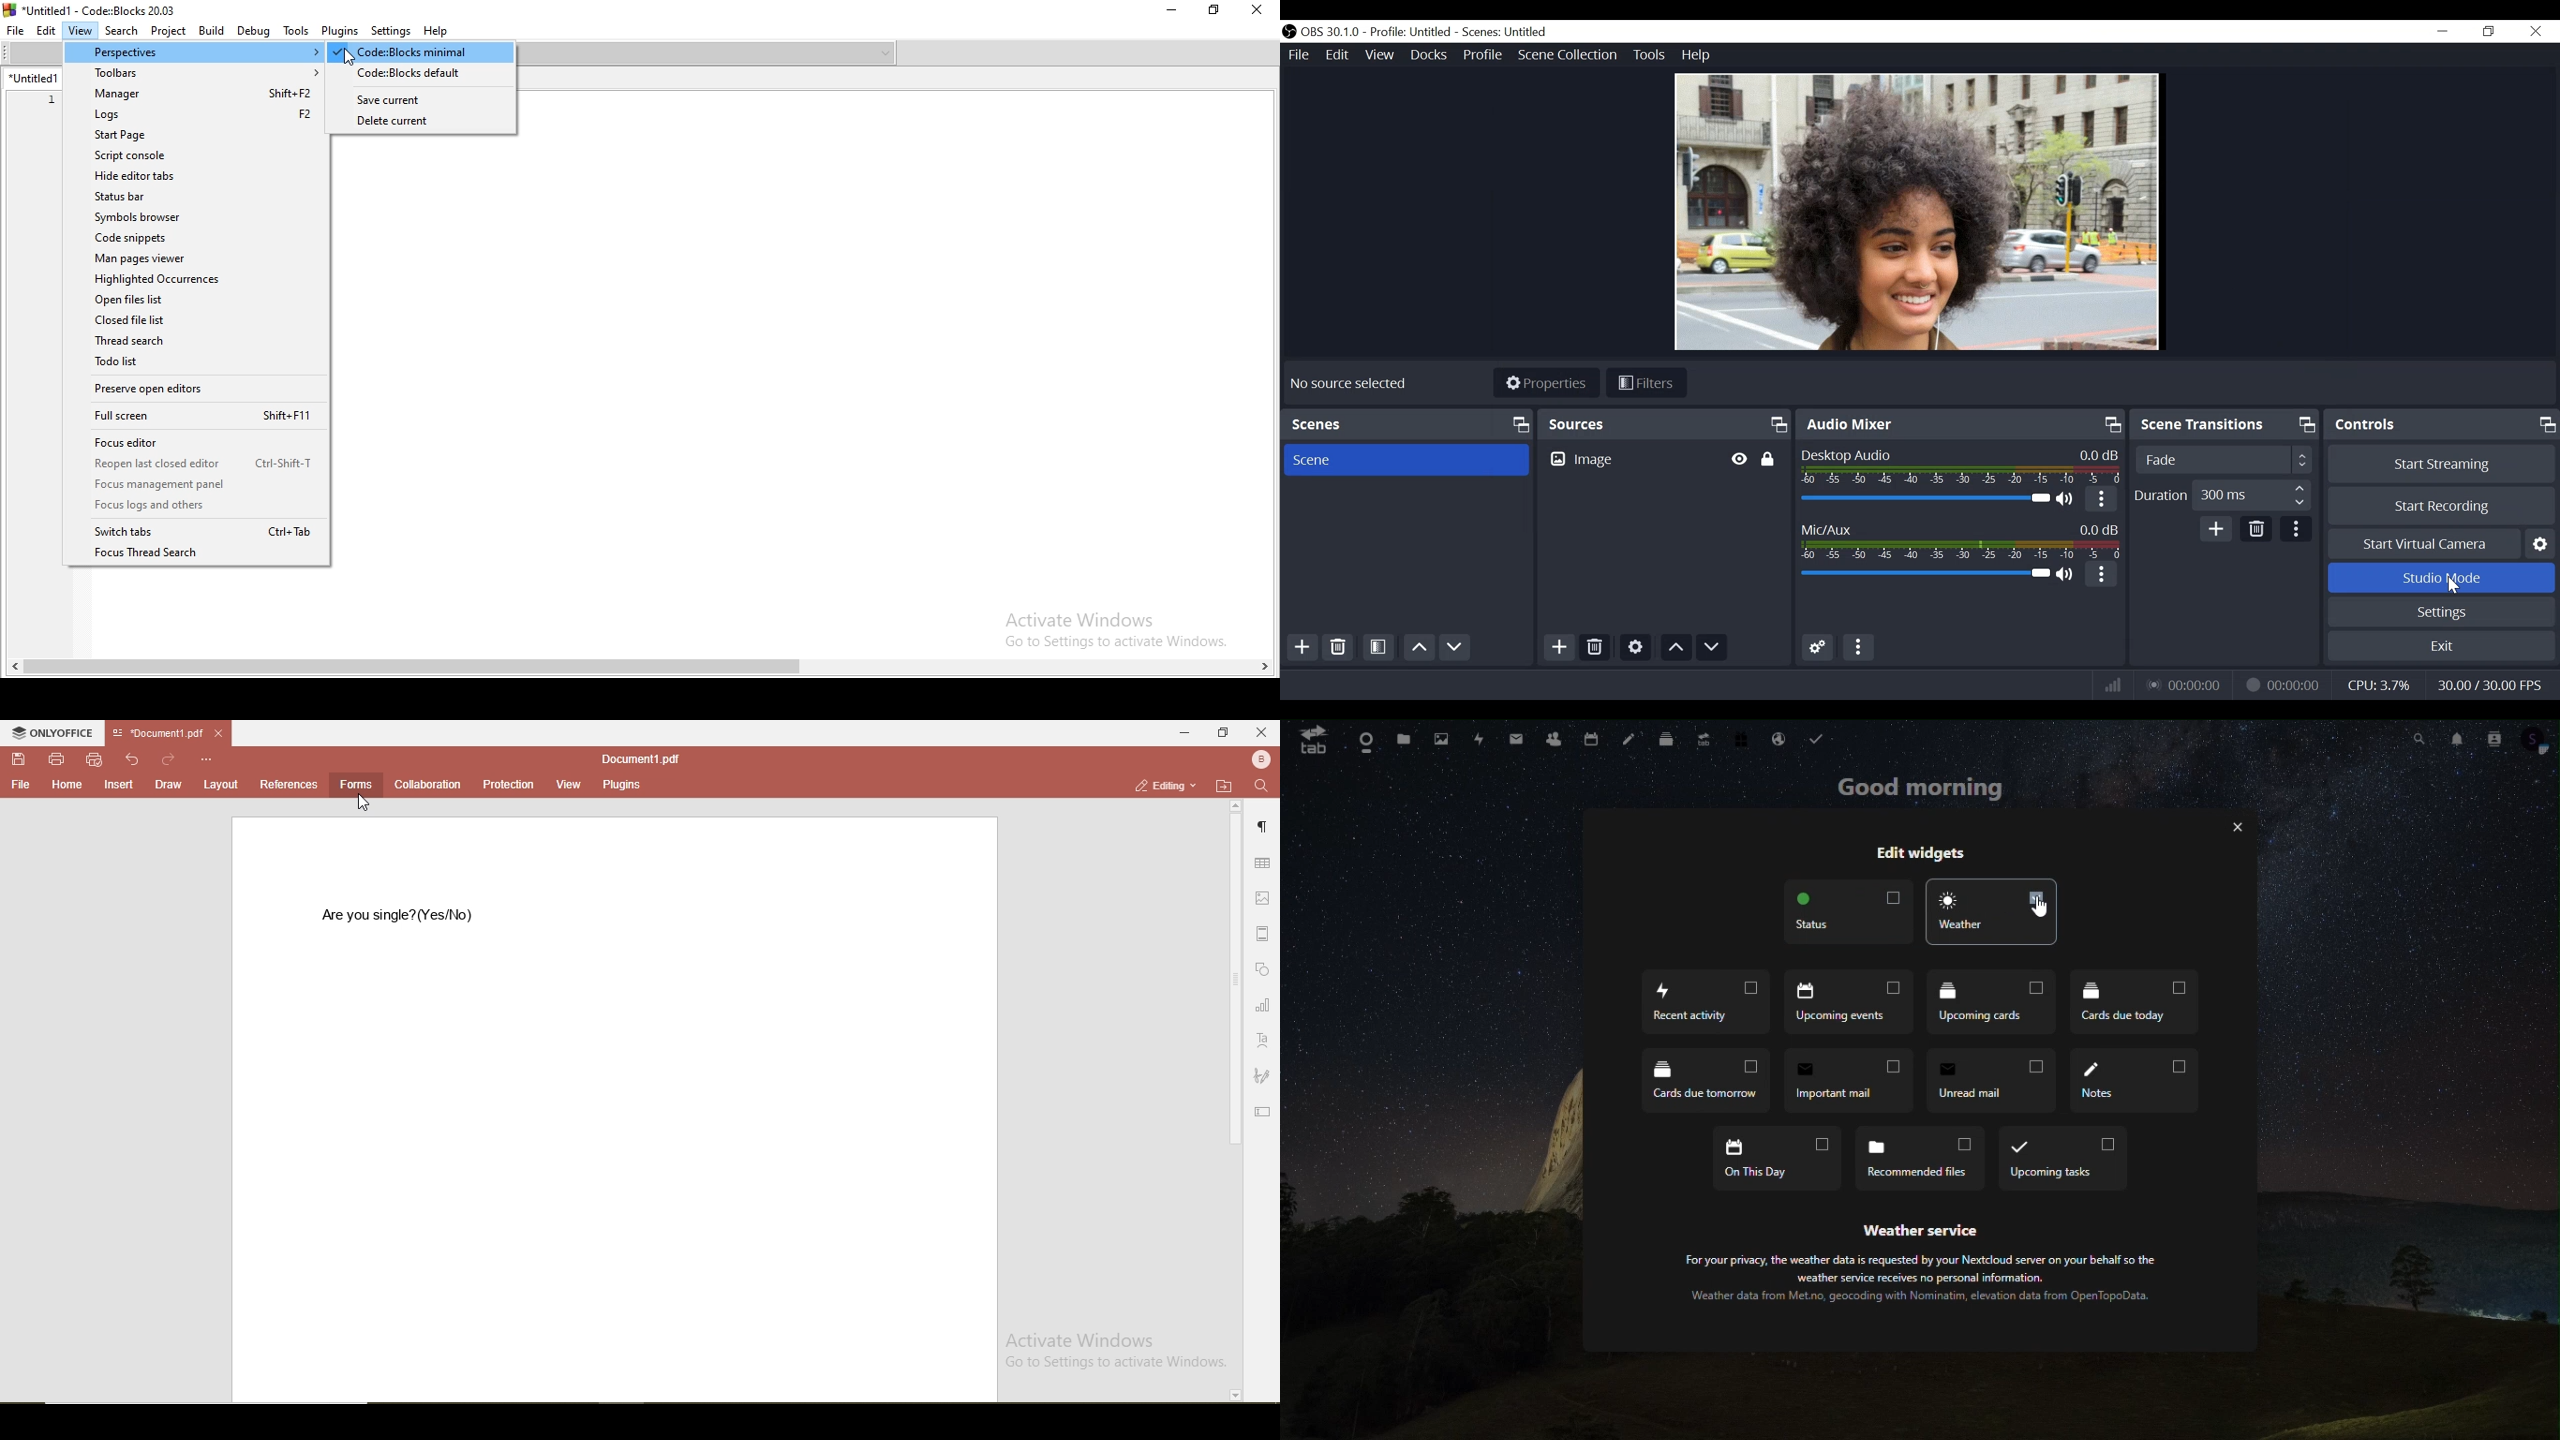 The width and height of the screenshot is (2576, 1456). I want to click on upcoming cards, so click(1996, 1003).